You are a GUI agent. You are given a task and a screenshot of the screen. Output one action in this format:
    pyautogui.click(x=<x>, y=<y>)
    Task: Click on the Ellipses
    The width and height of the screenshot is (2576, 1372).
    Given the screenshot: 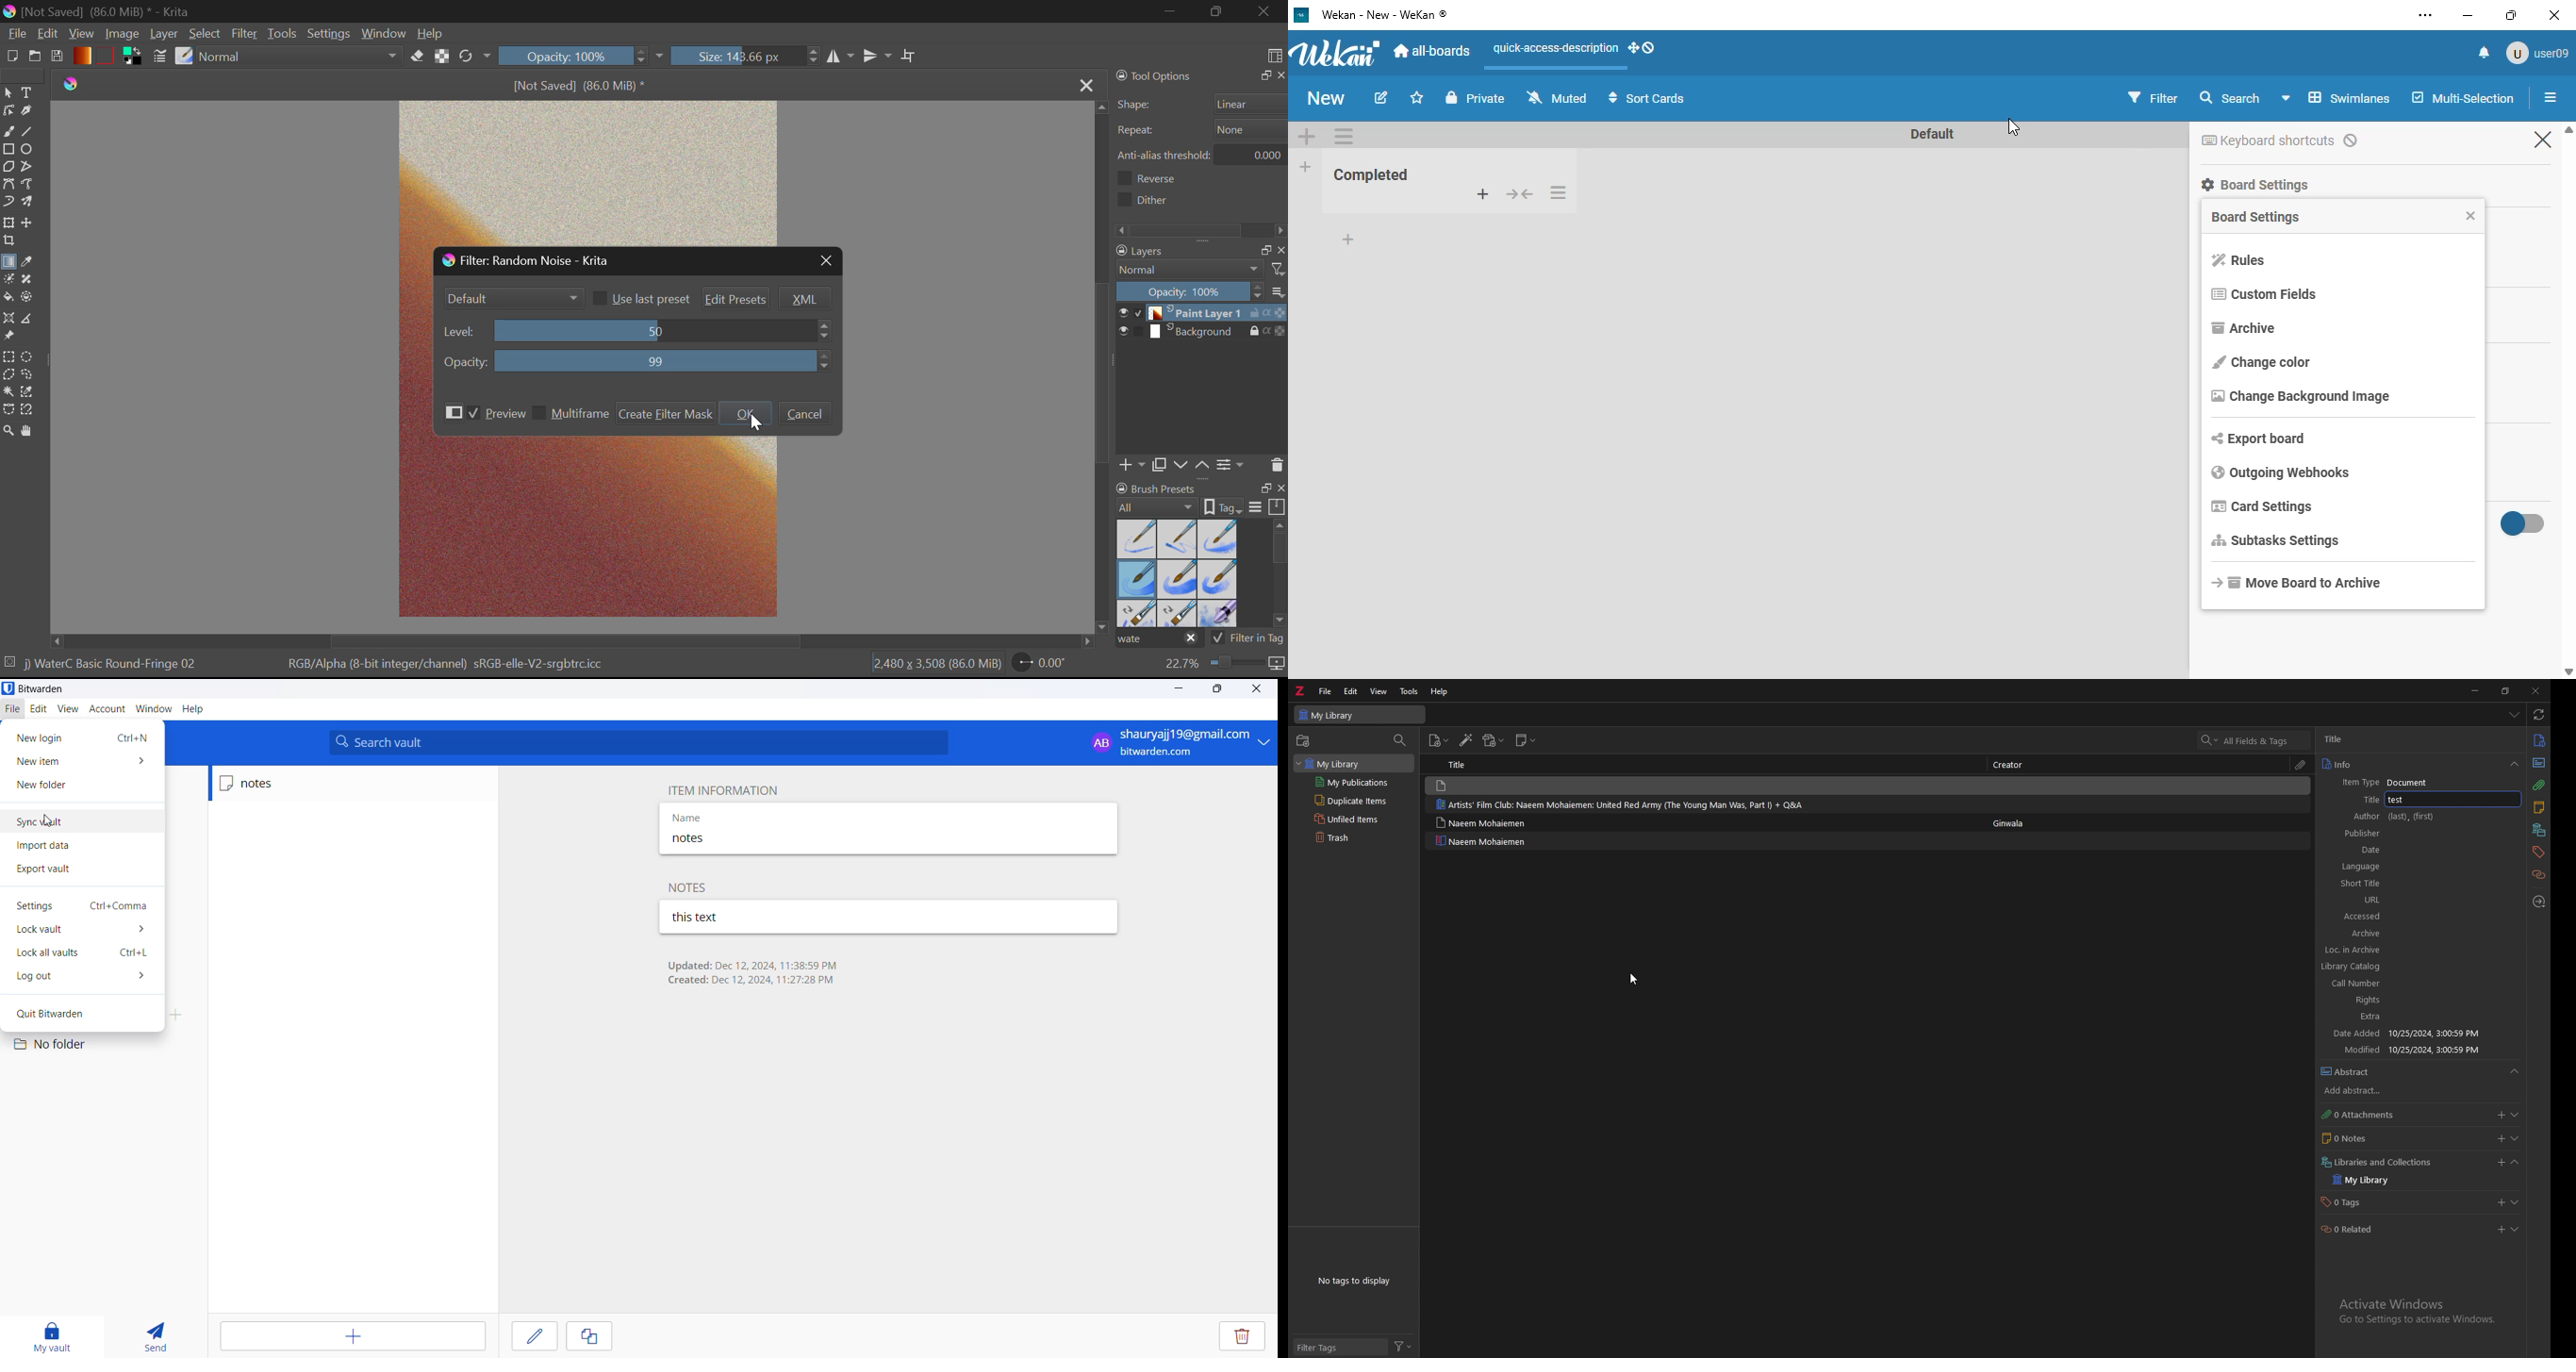 What is the action you would take?
    pyautogui.click(x=32, y=150)
    